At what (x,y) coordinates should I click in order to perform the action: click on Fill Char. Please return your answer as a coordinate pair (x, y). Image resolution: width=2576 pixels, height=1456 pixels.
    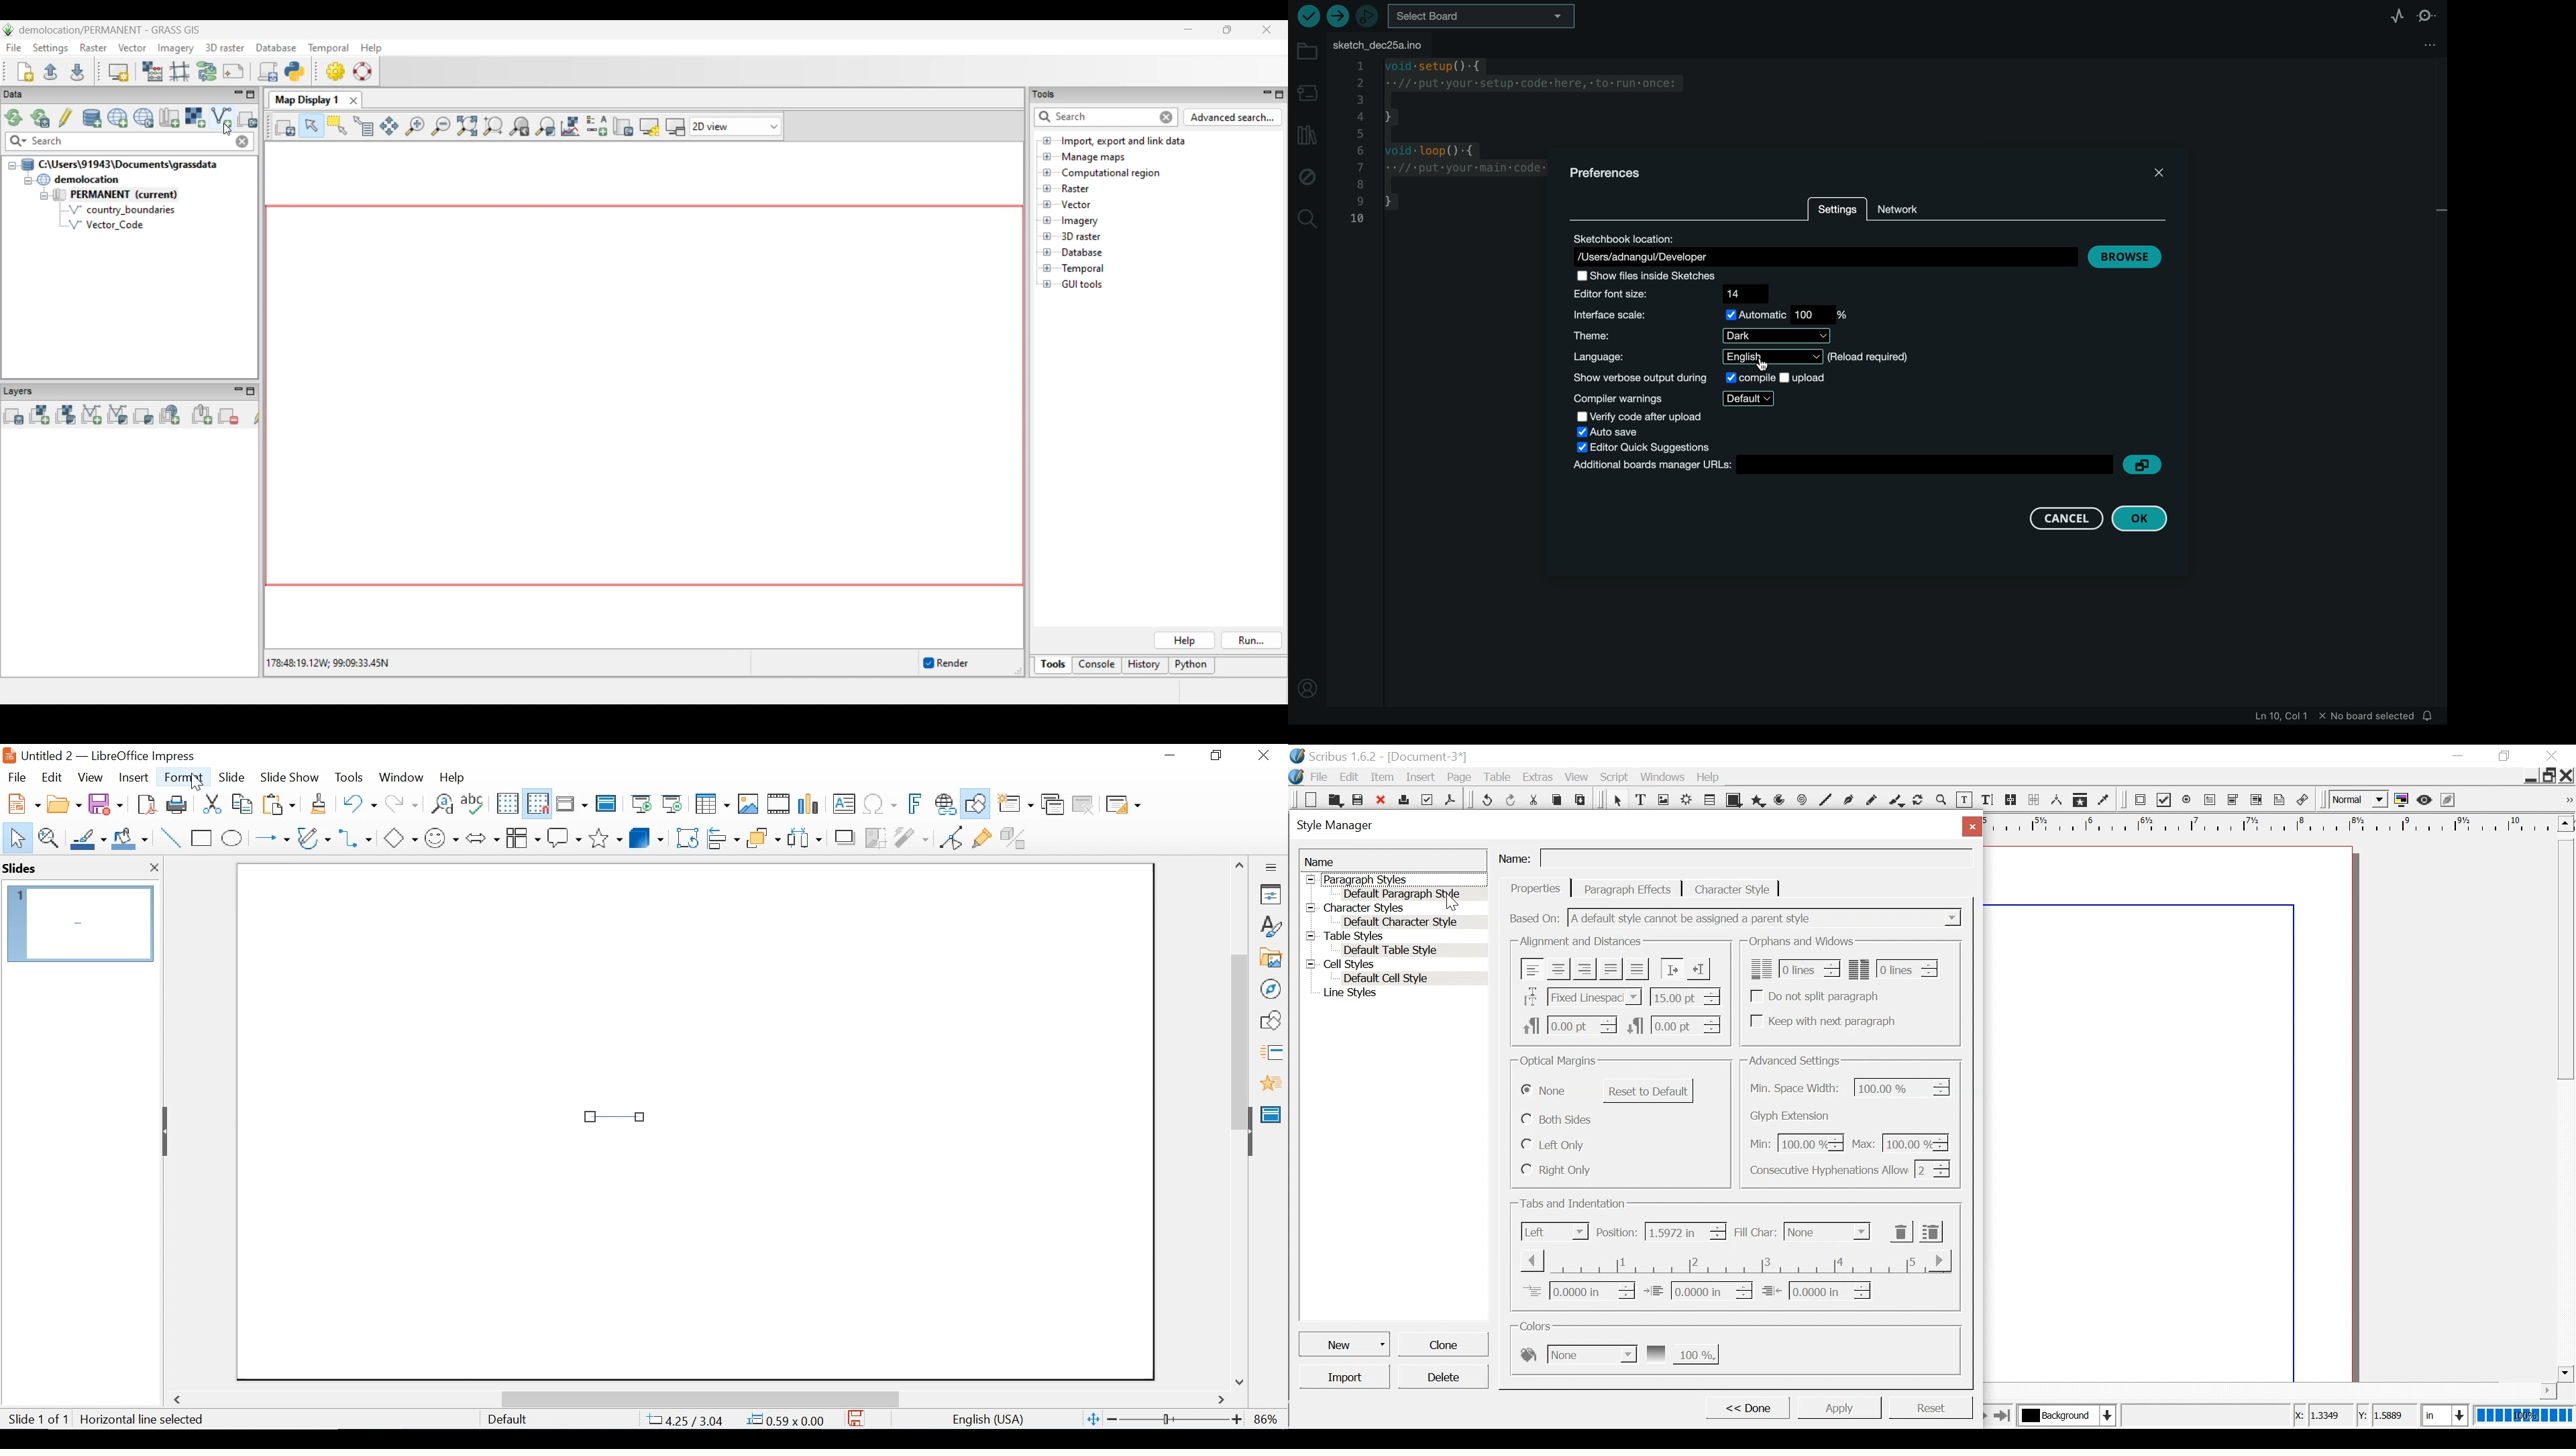
    Looking at the image, I should click on (1754, 1233).